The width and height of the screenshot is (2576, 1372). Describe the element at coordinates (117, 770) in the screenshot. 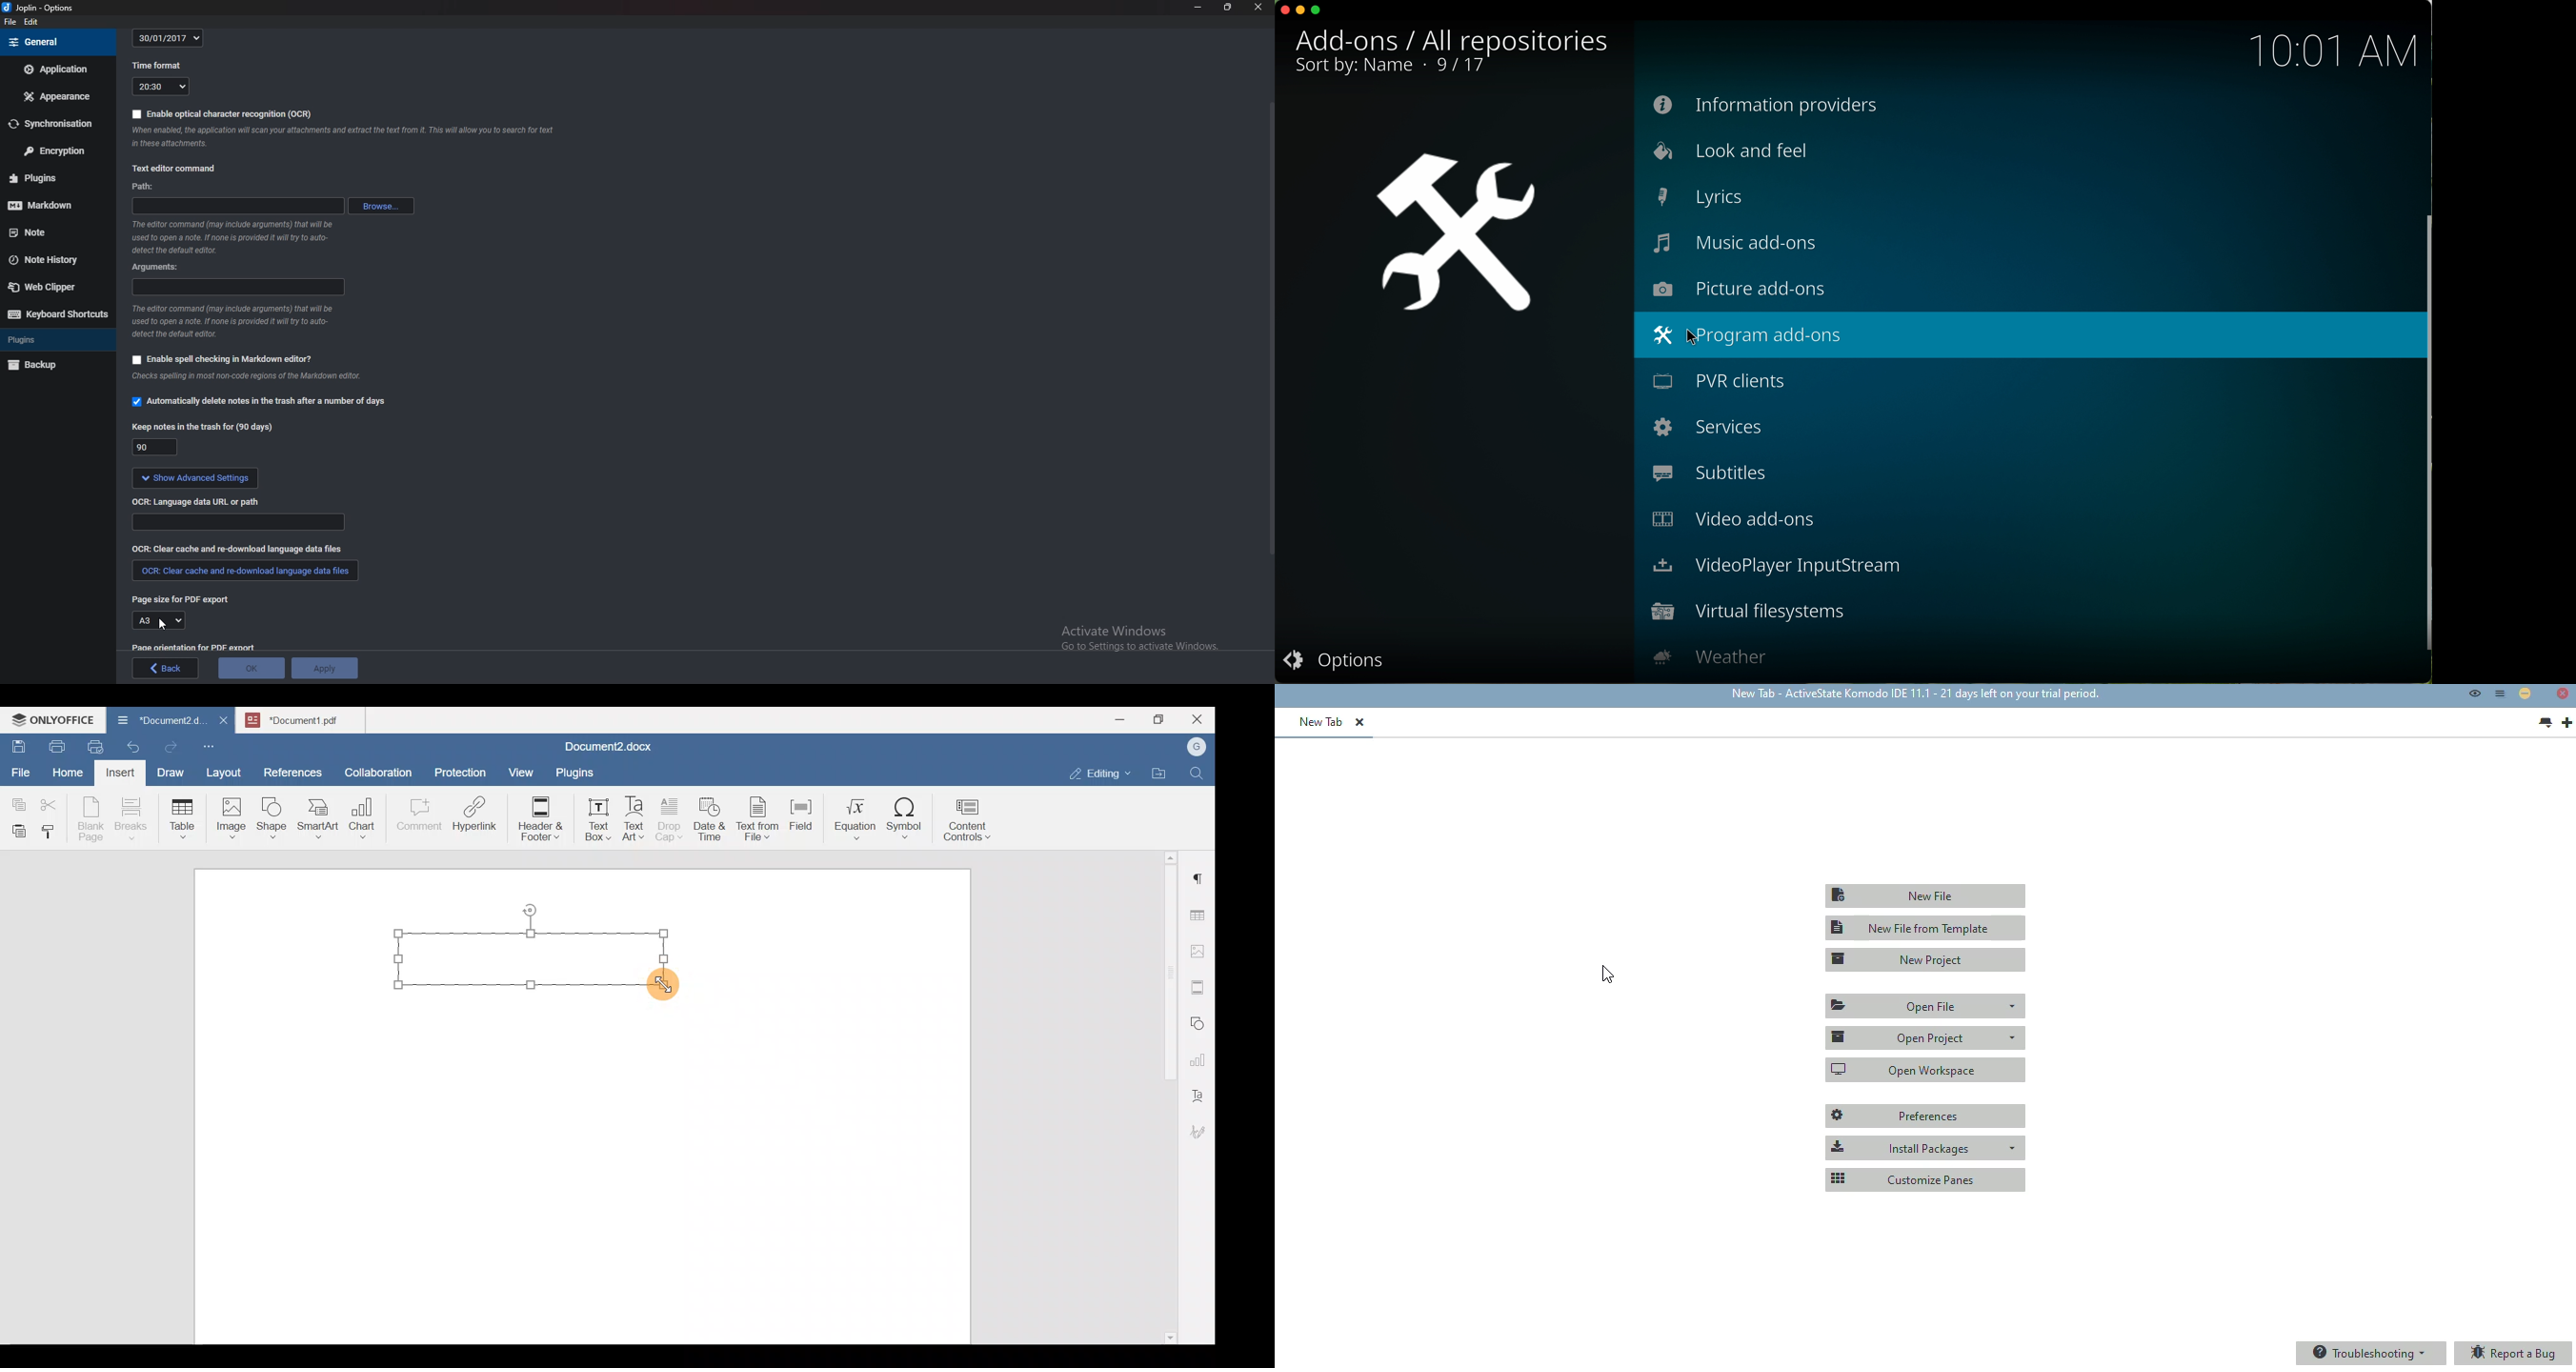

I see `Insert` at that location.